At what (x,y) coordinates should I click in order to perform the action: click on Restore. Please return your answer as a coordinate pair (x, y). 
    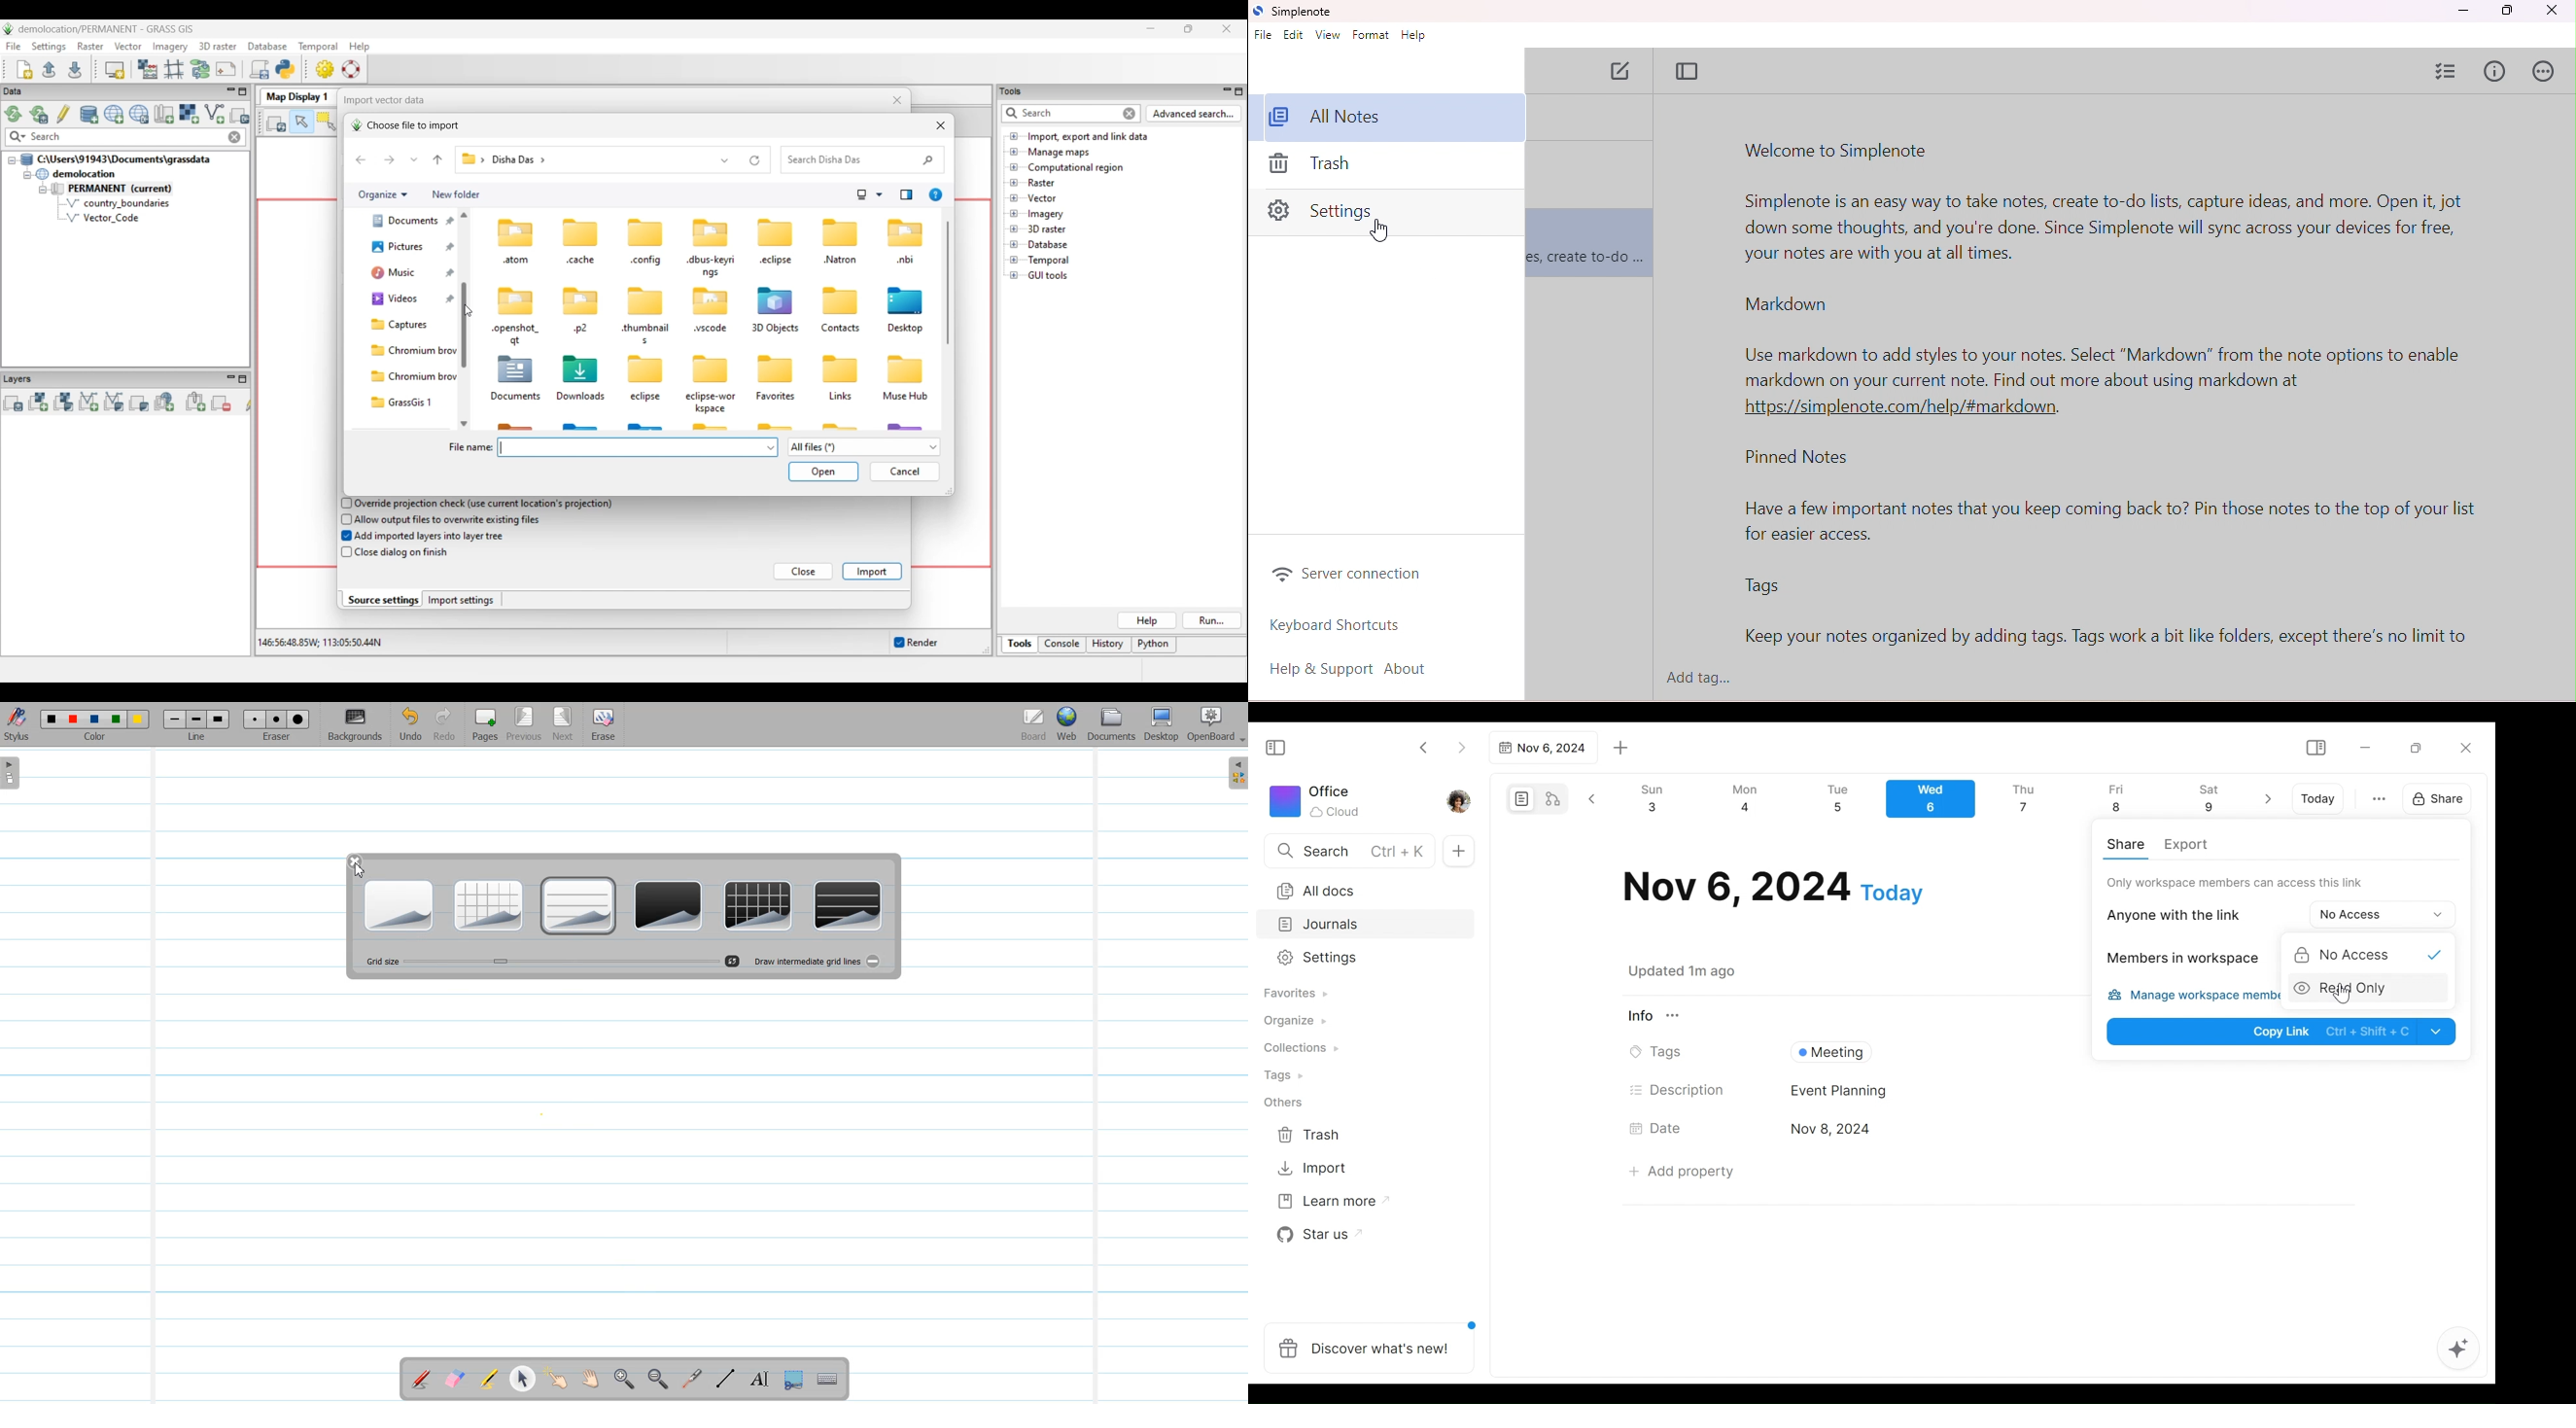
    Looking at the image, I should click on (2421, 747).